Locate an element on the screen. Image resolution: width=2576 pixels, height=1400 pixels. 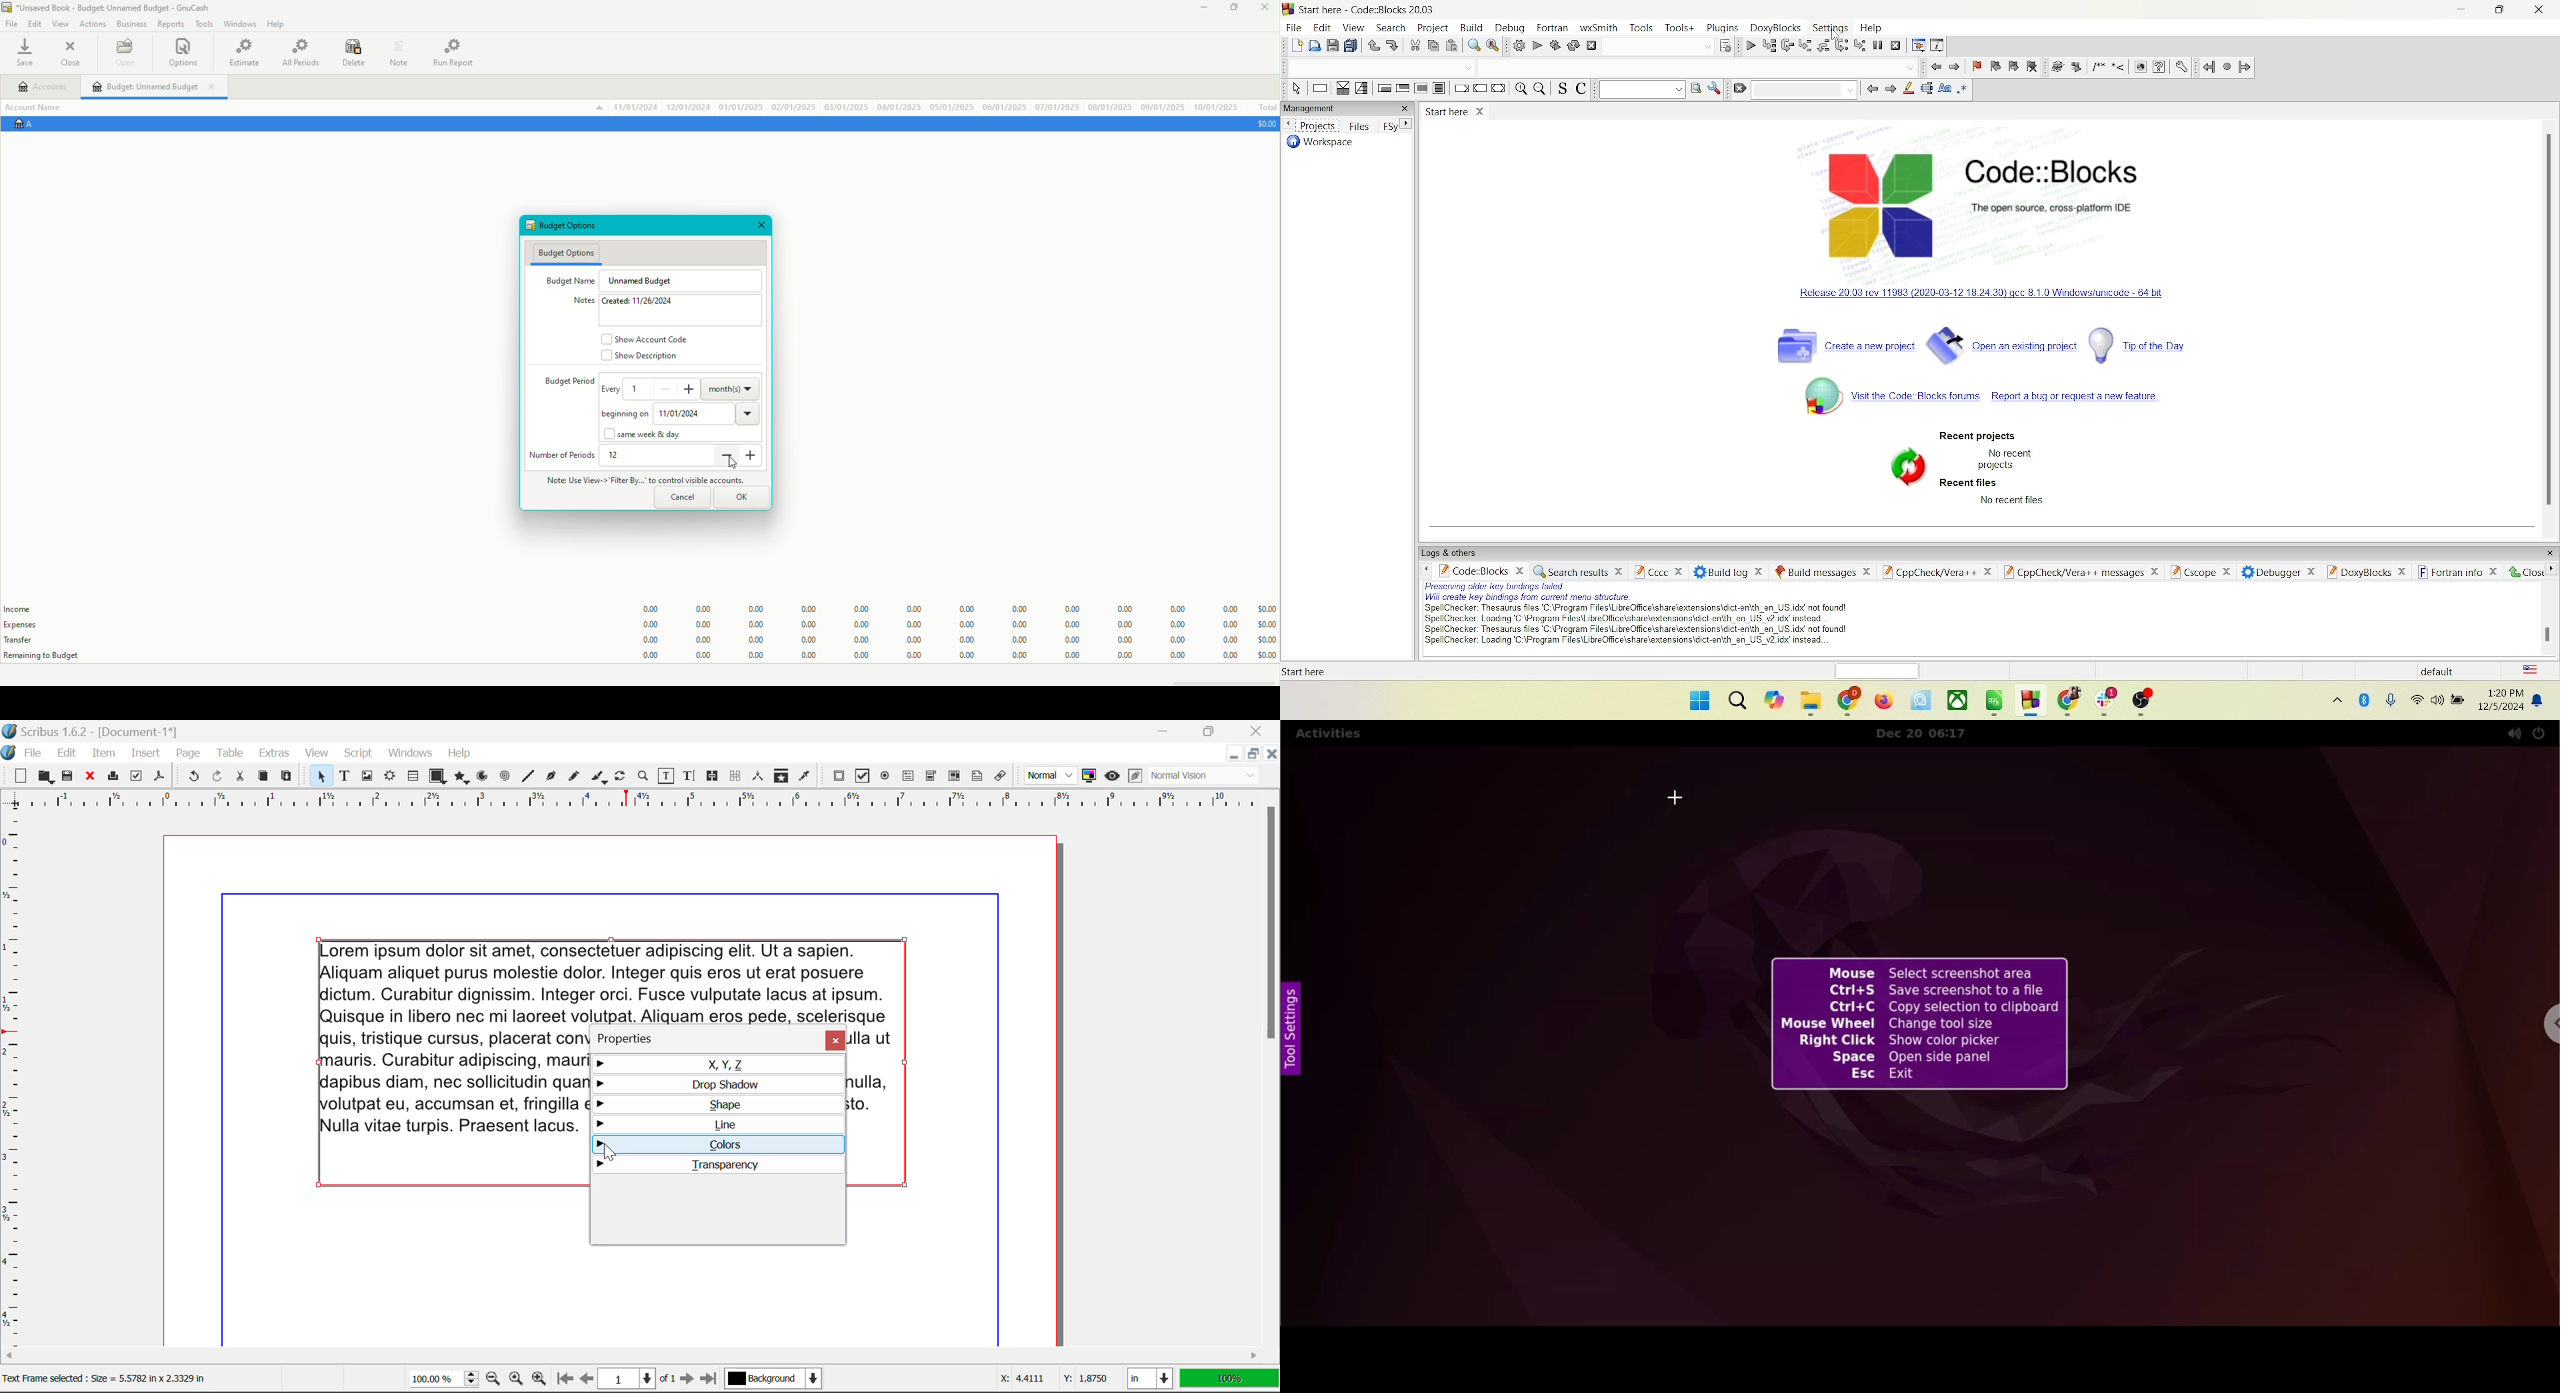
apps is located at coordinates (1969, 698).